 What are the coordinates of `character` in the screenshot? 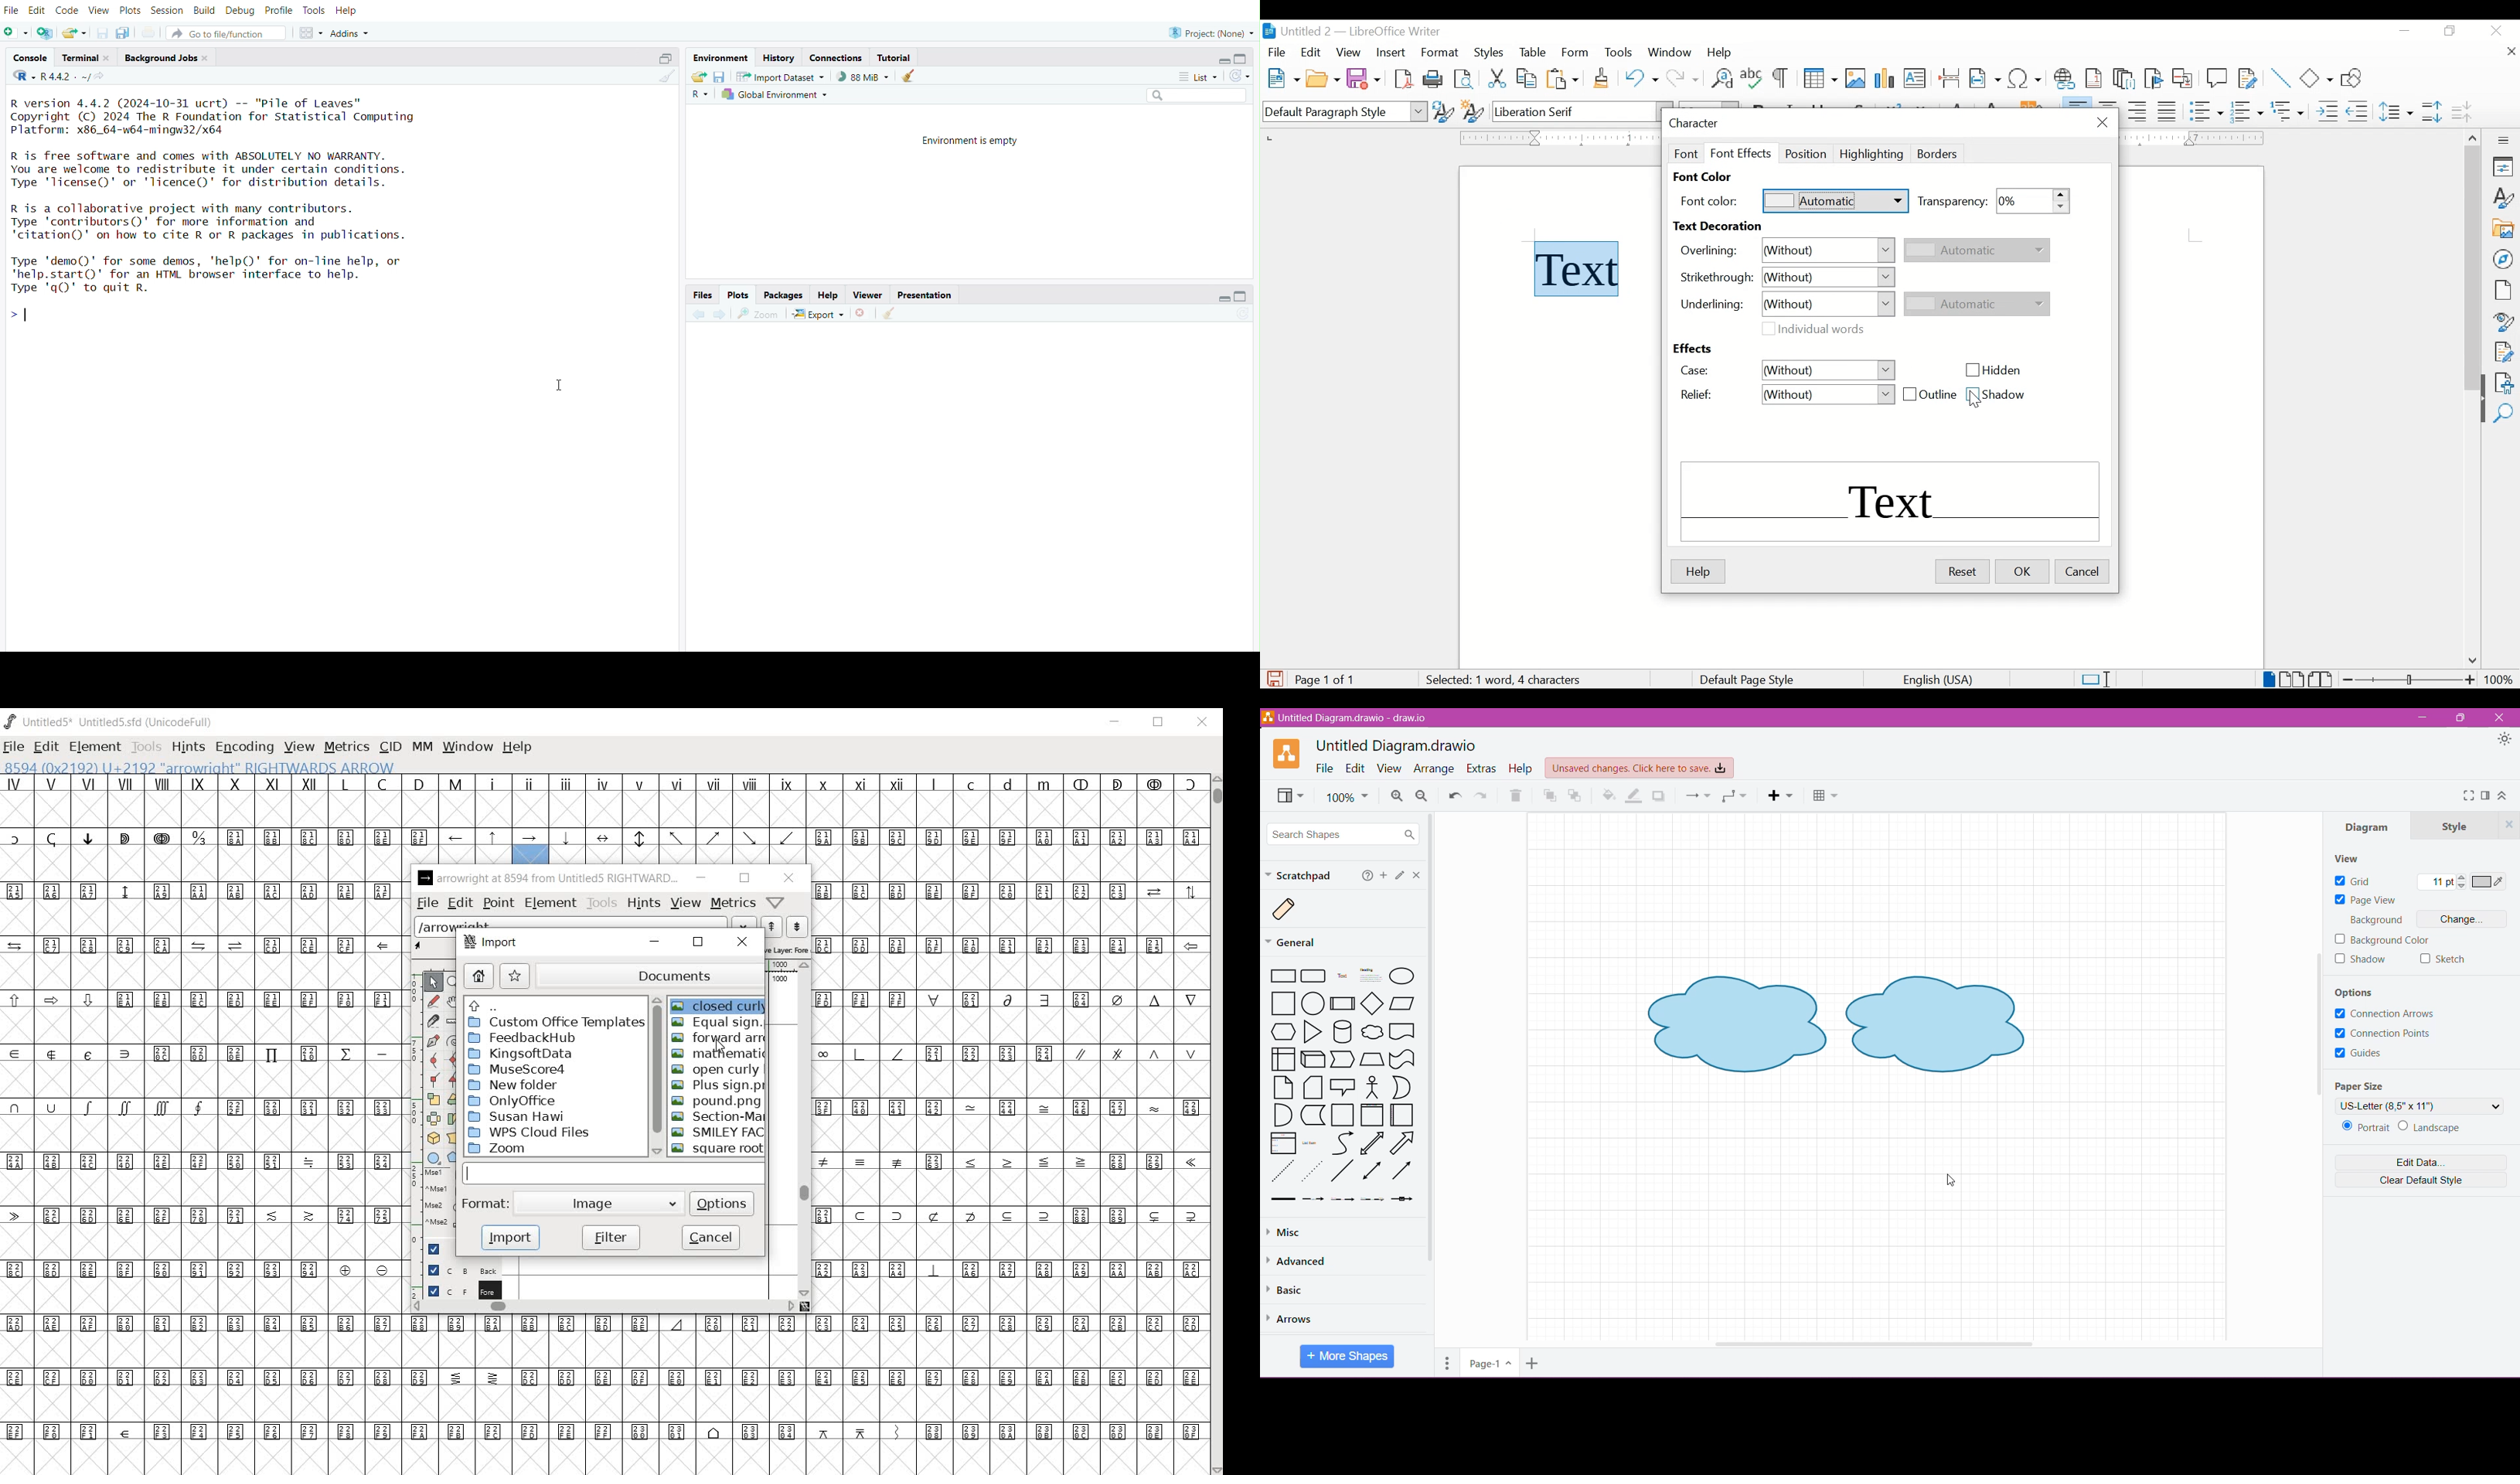 It's located at (1698, 125).